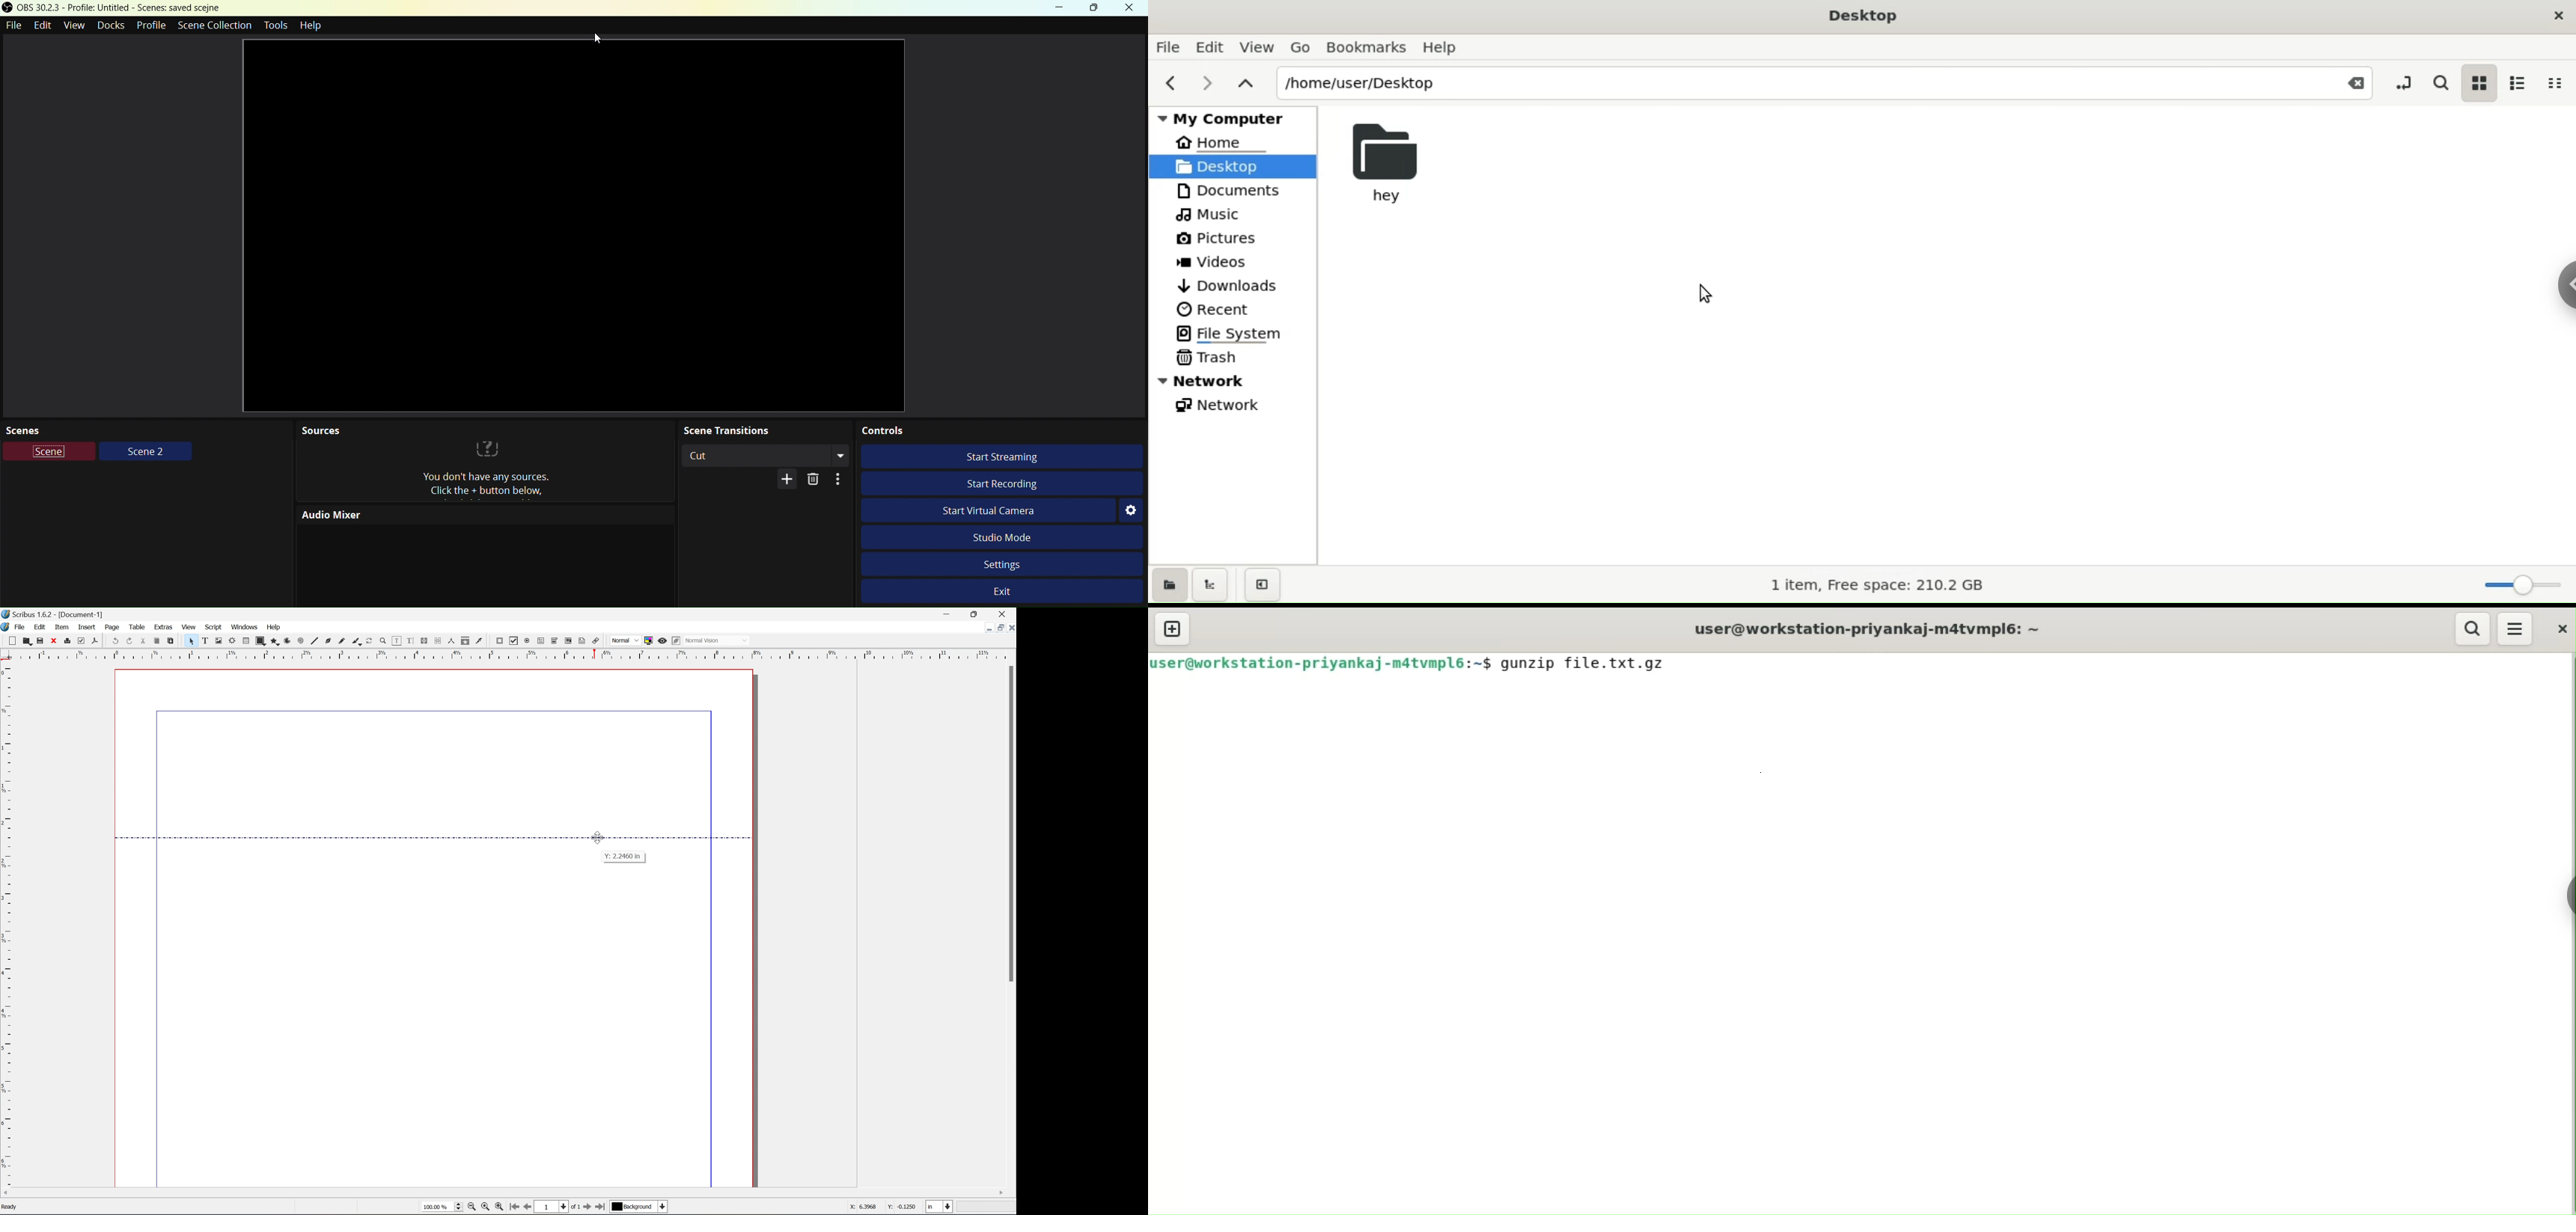  Describe the element at coordinates (192, 642) in the screenshot. I see `select frame` at that location.